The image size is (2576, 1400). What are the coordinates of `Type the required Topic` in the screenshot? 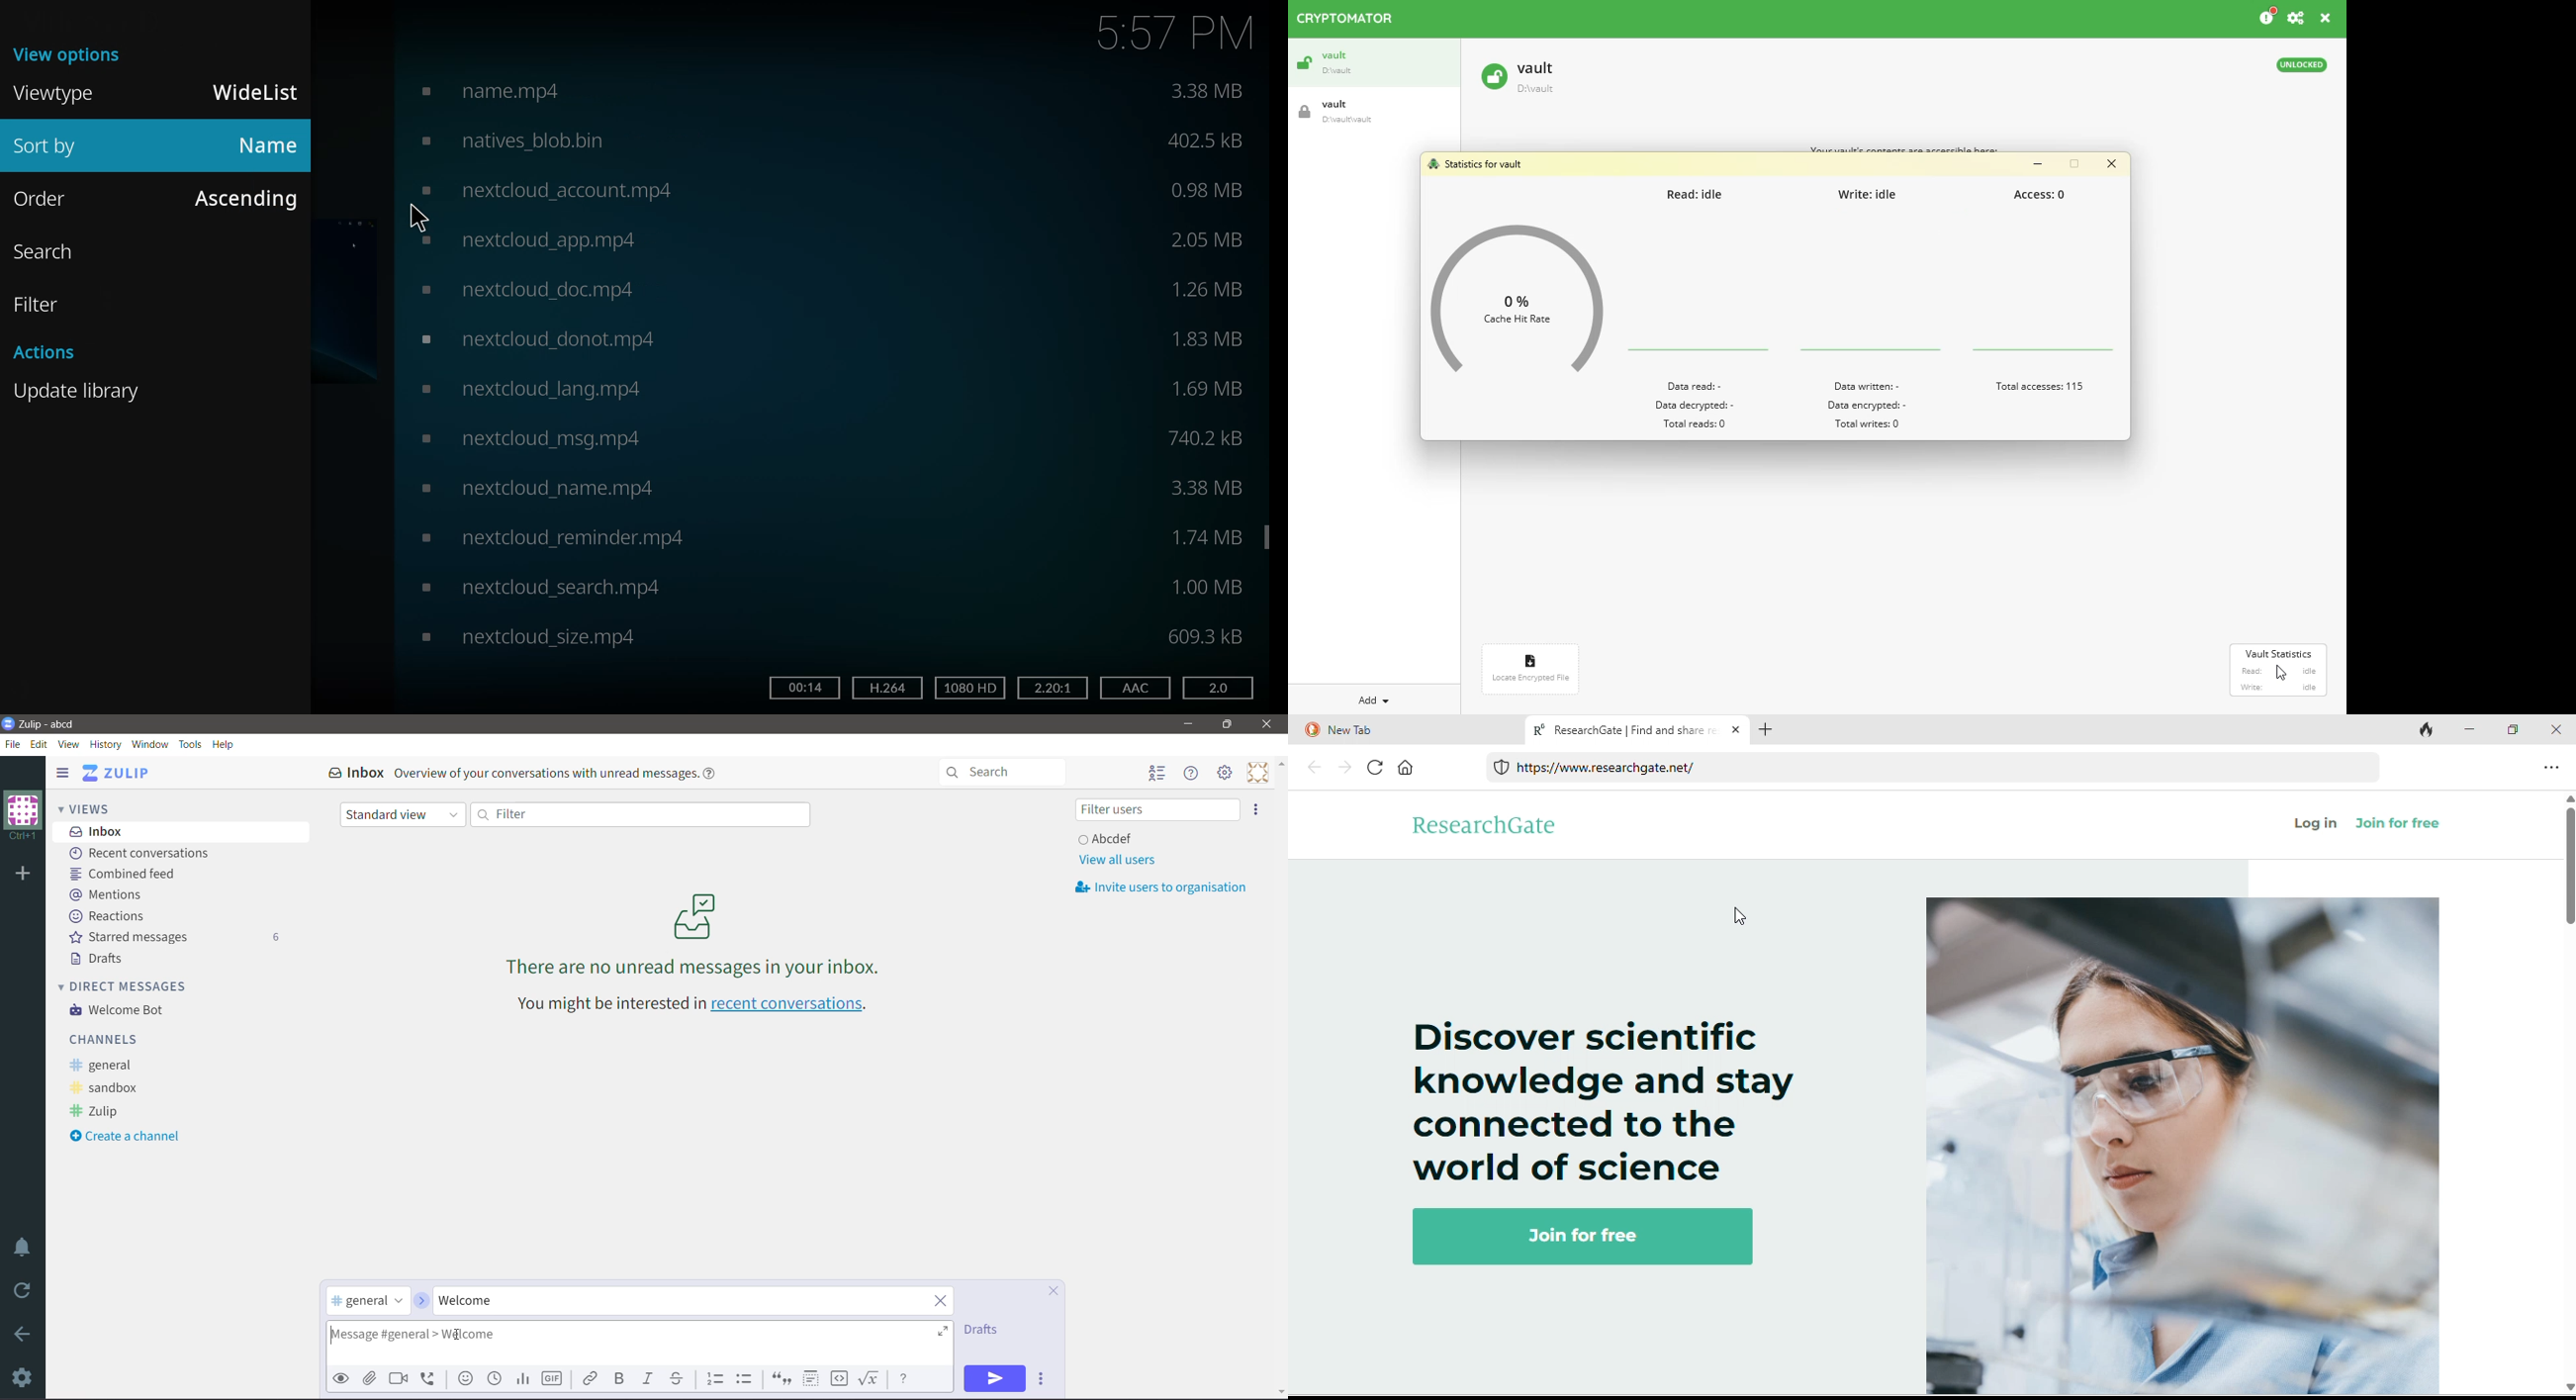 It's located at (670, 1301).